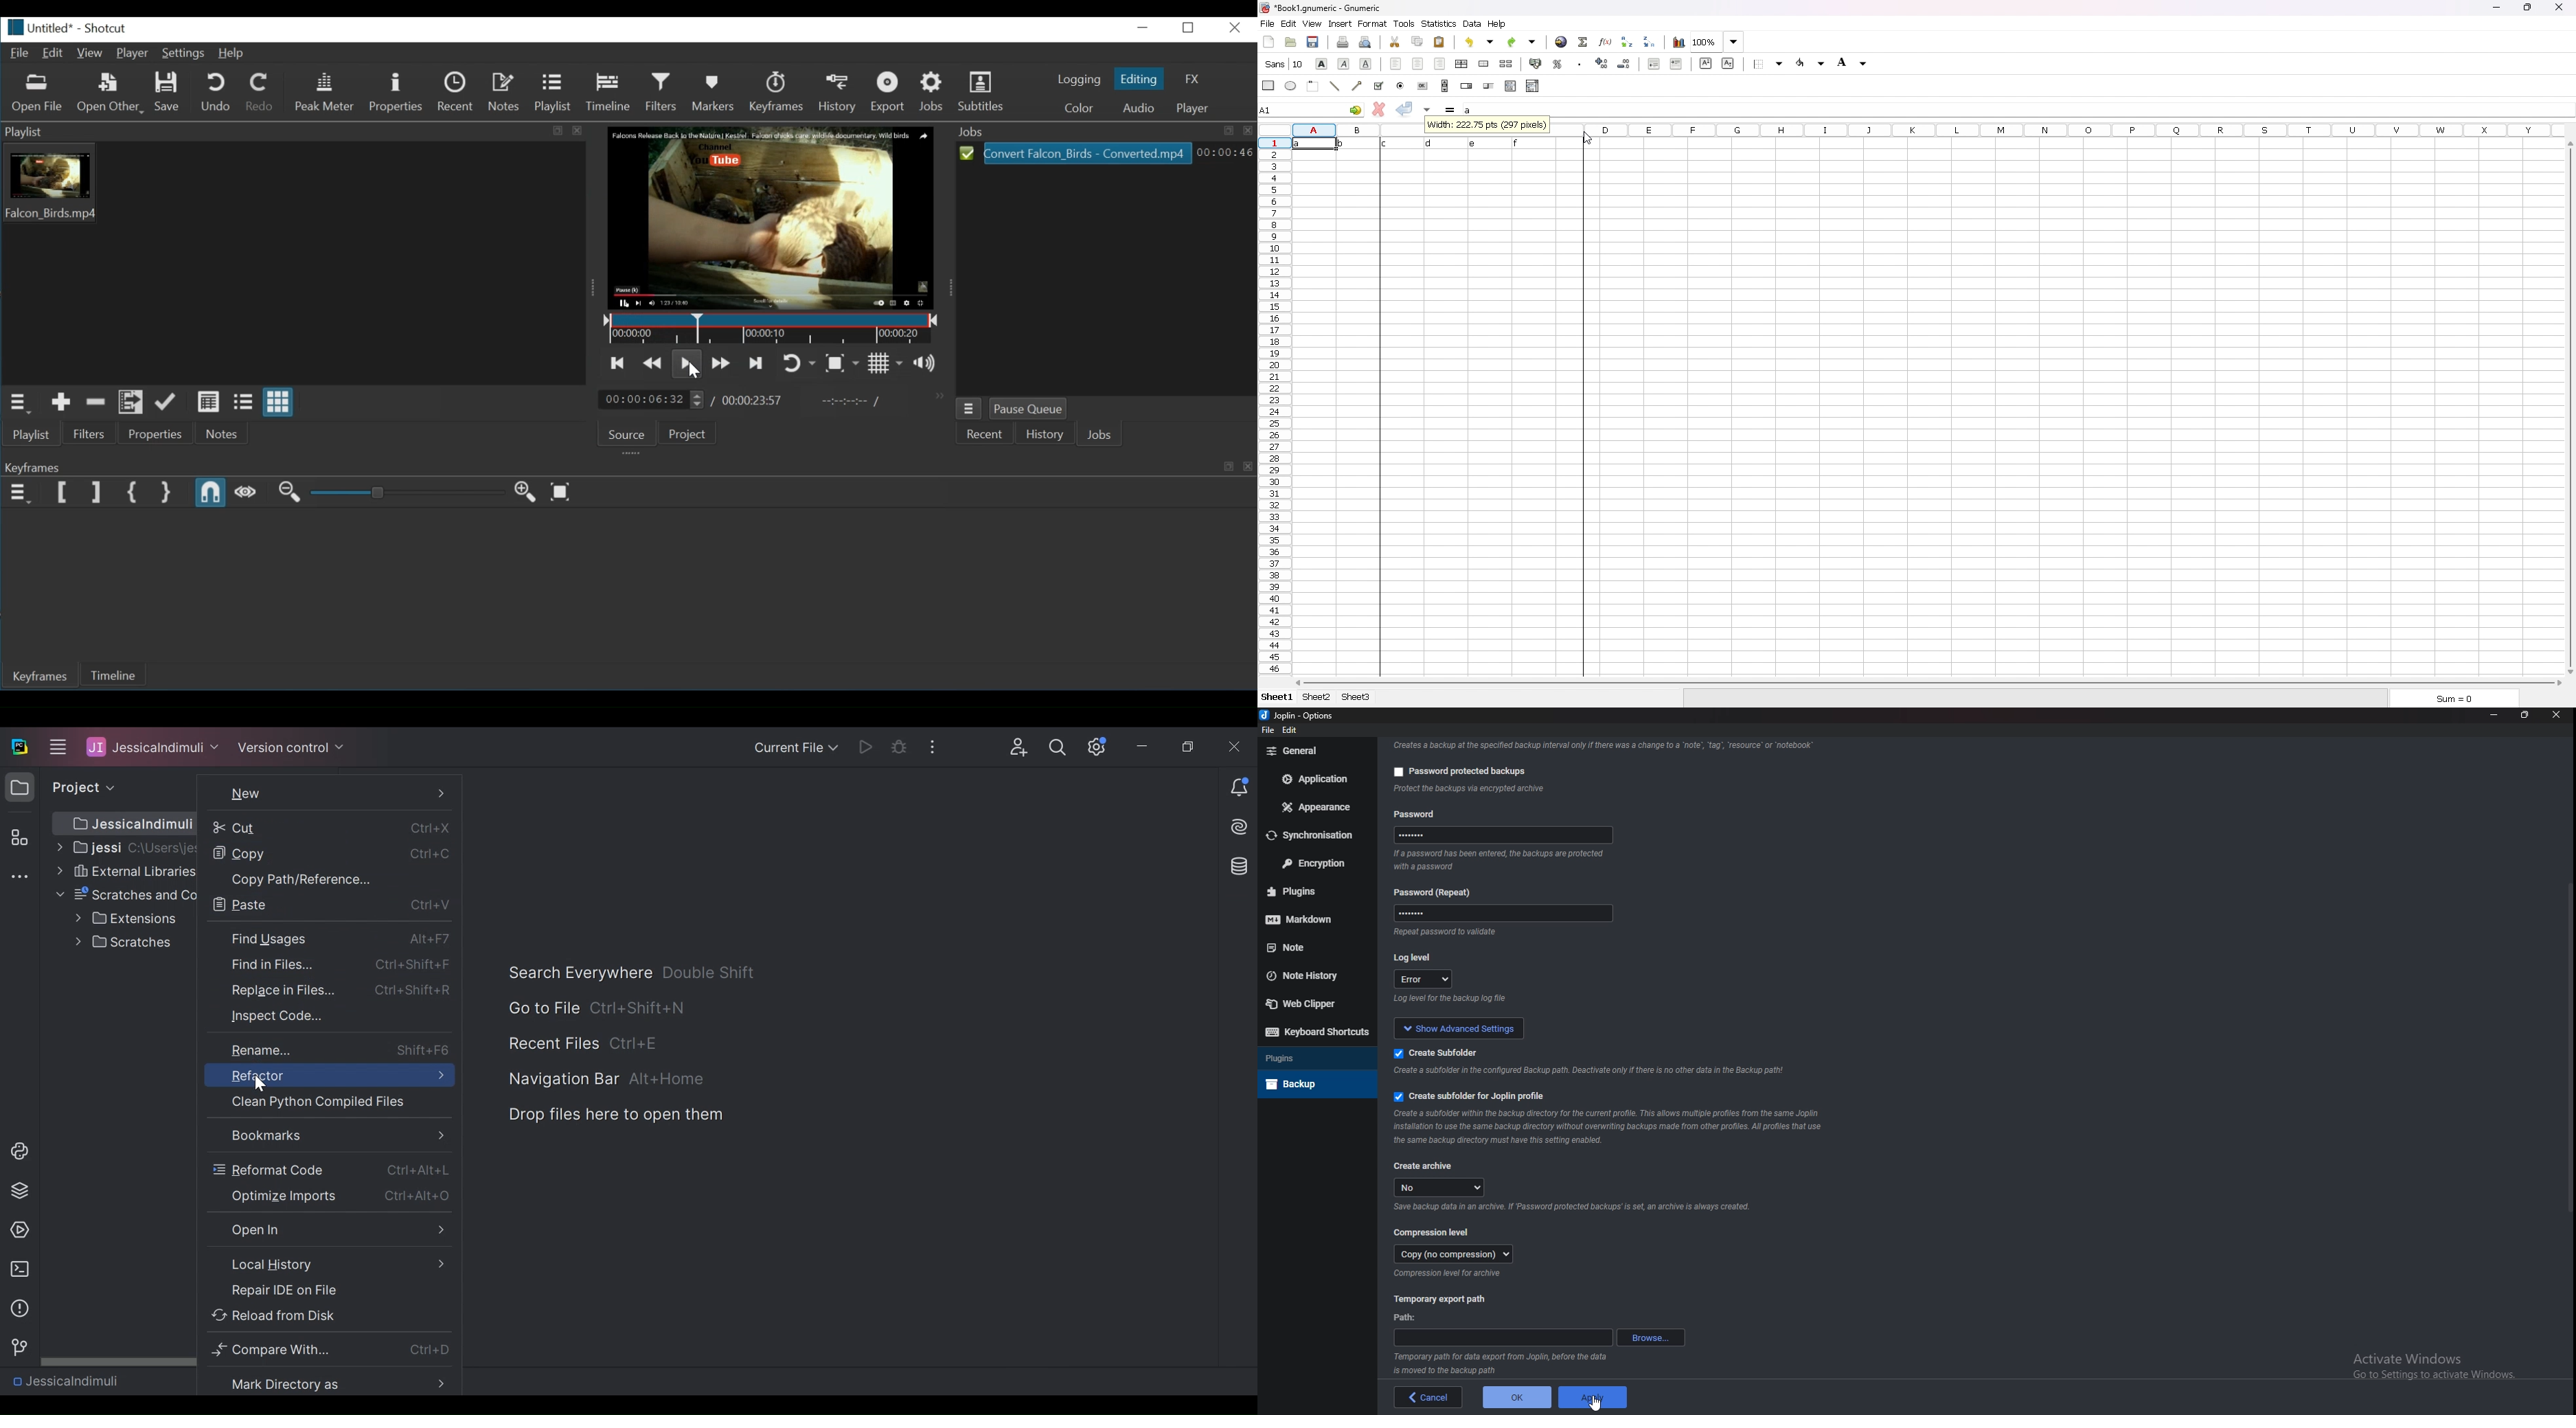 The width and height of the screenshot is (2576, 1428). What do you see at coordinates (1488, 86) in the screenshot?
I see `slider` at bounding box center [1488, 86].